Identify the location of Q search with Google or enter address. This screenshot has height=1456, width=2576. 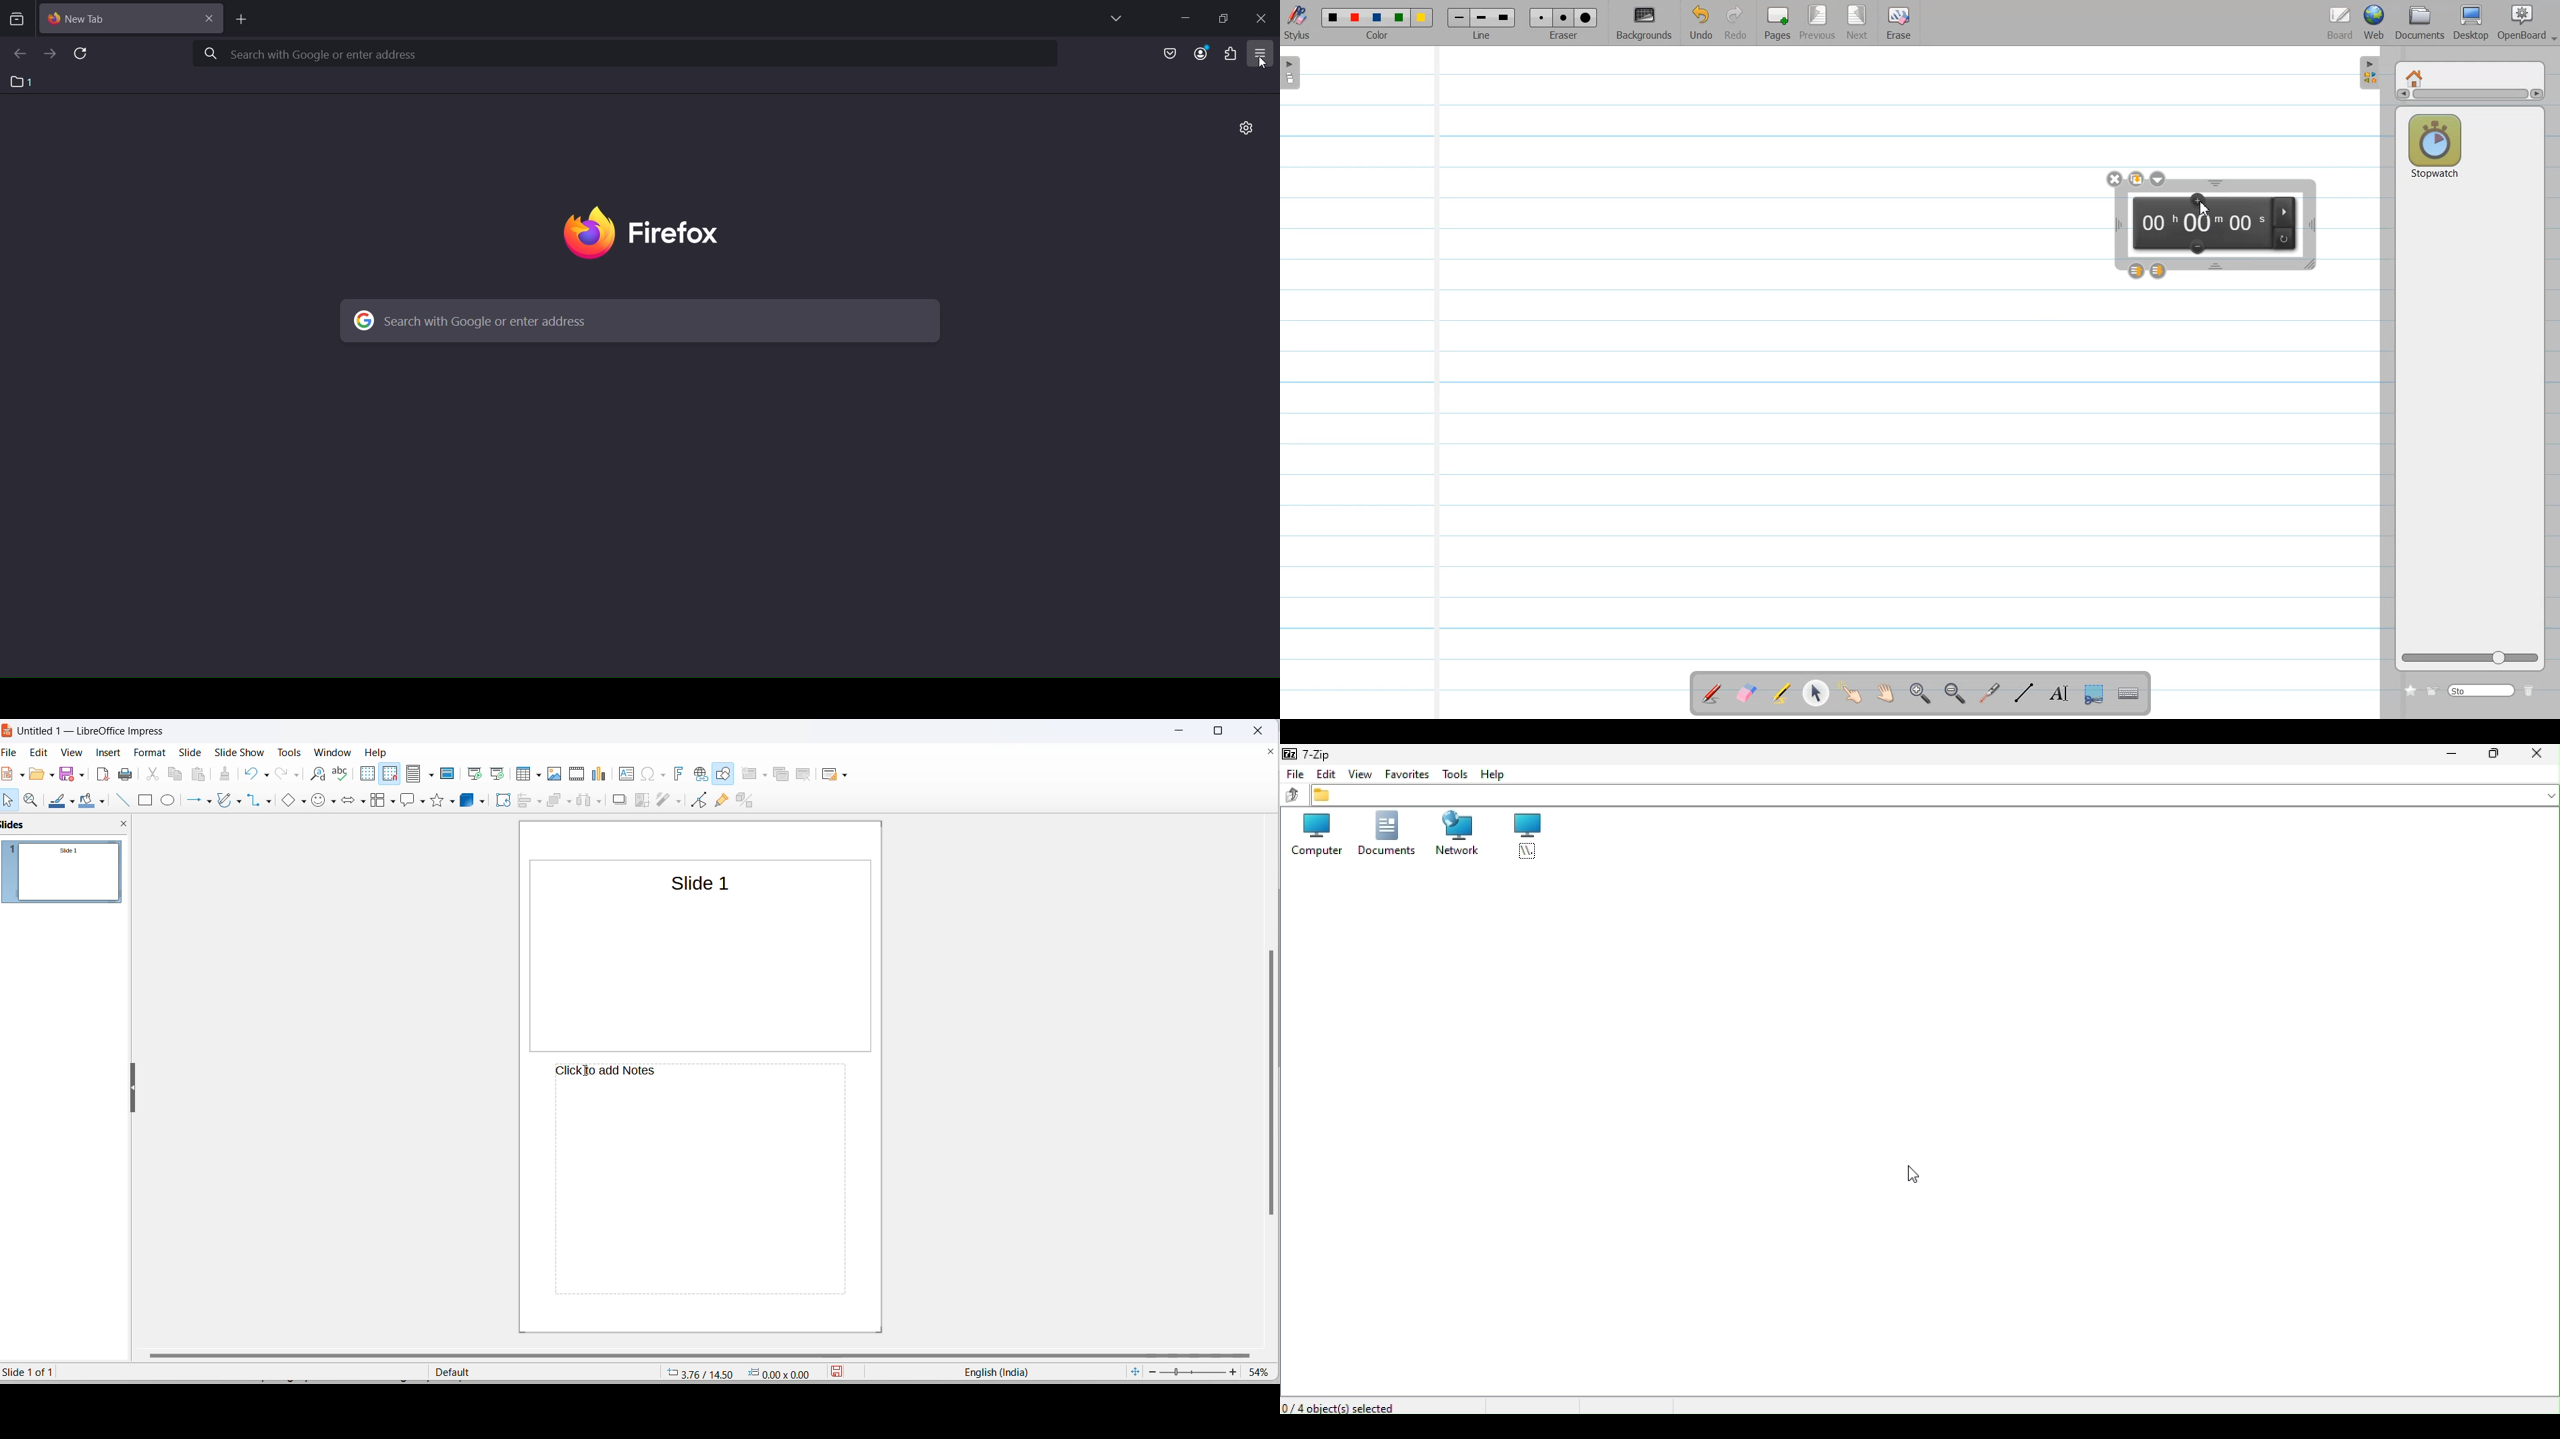
(314, 56).